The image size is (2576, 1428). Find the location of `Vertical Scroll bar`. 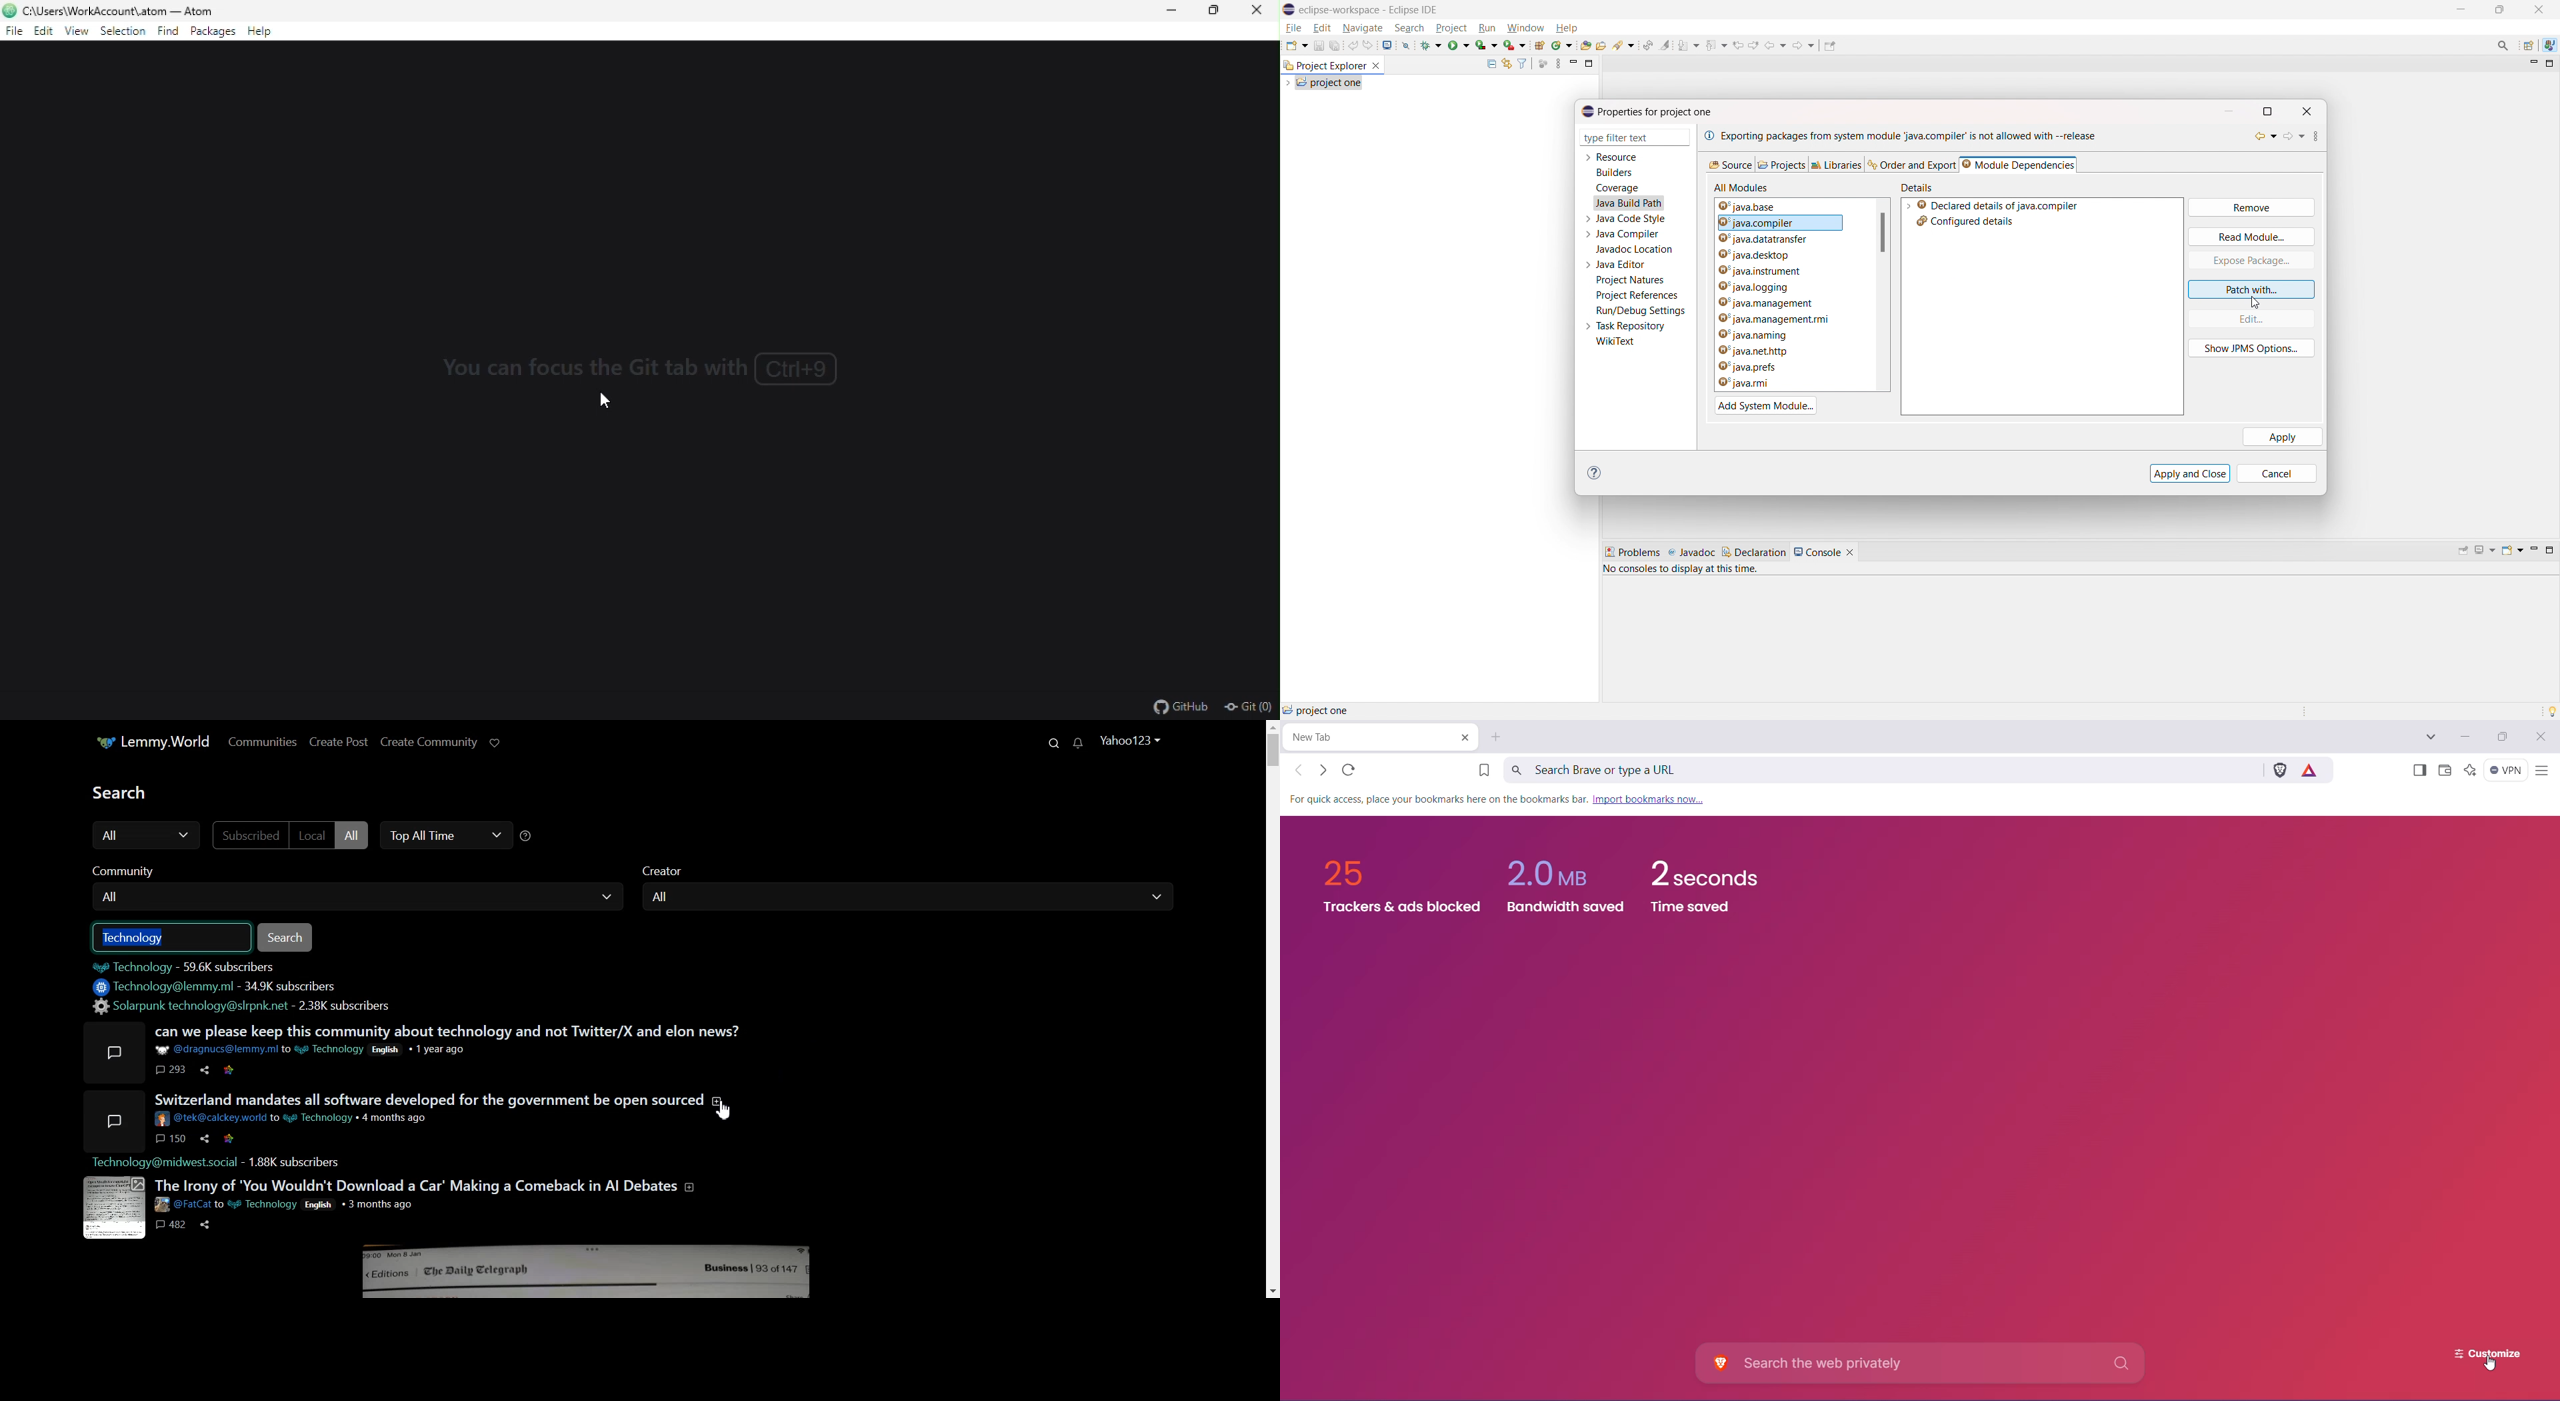

Vertical Scroll bar is located at coordinates (1272, 1009).